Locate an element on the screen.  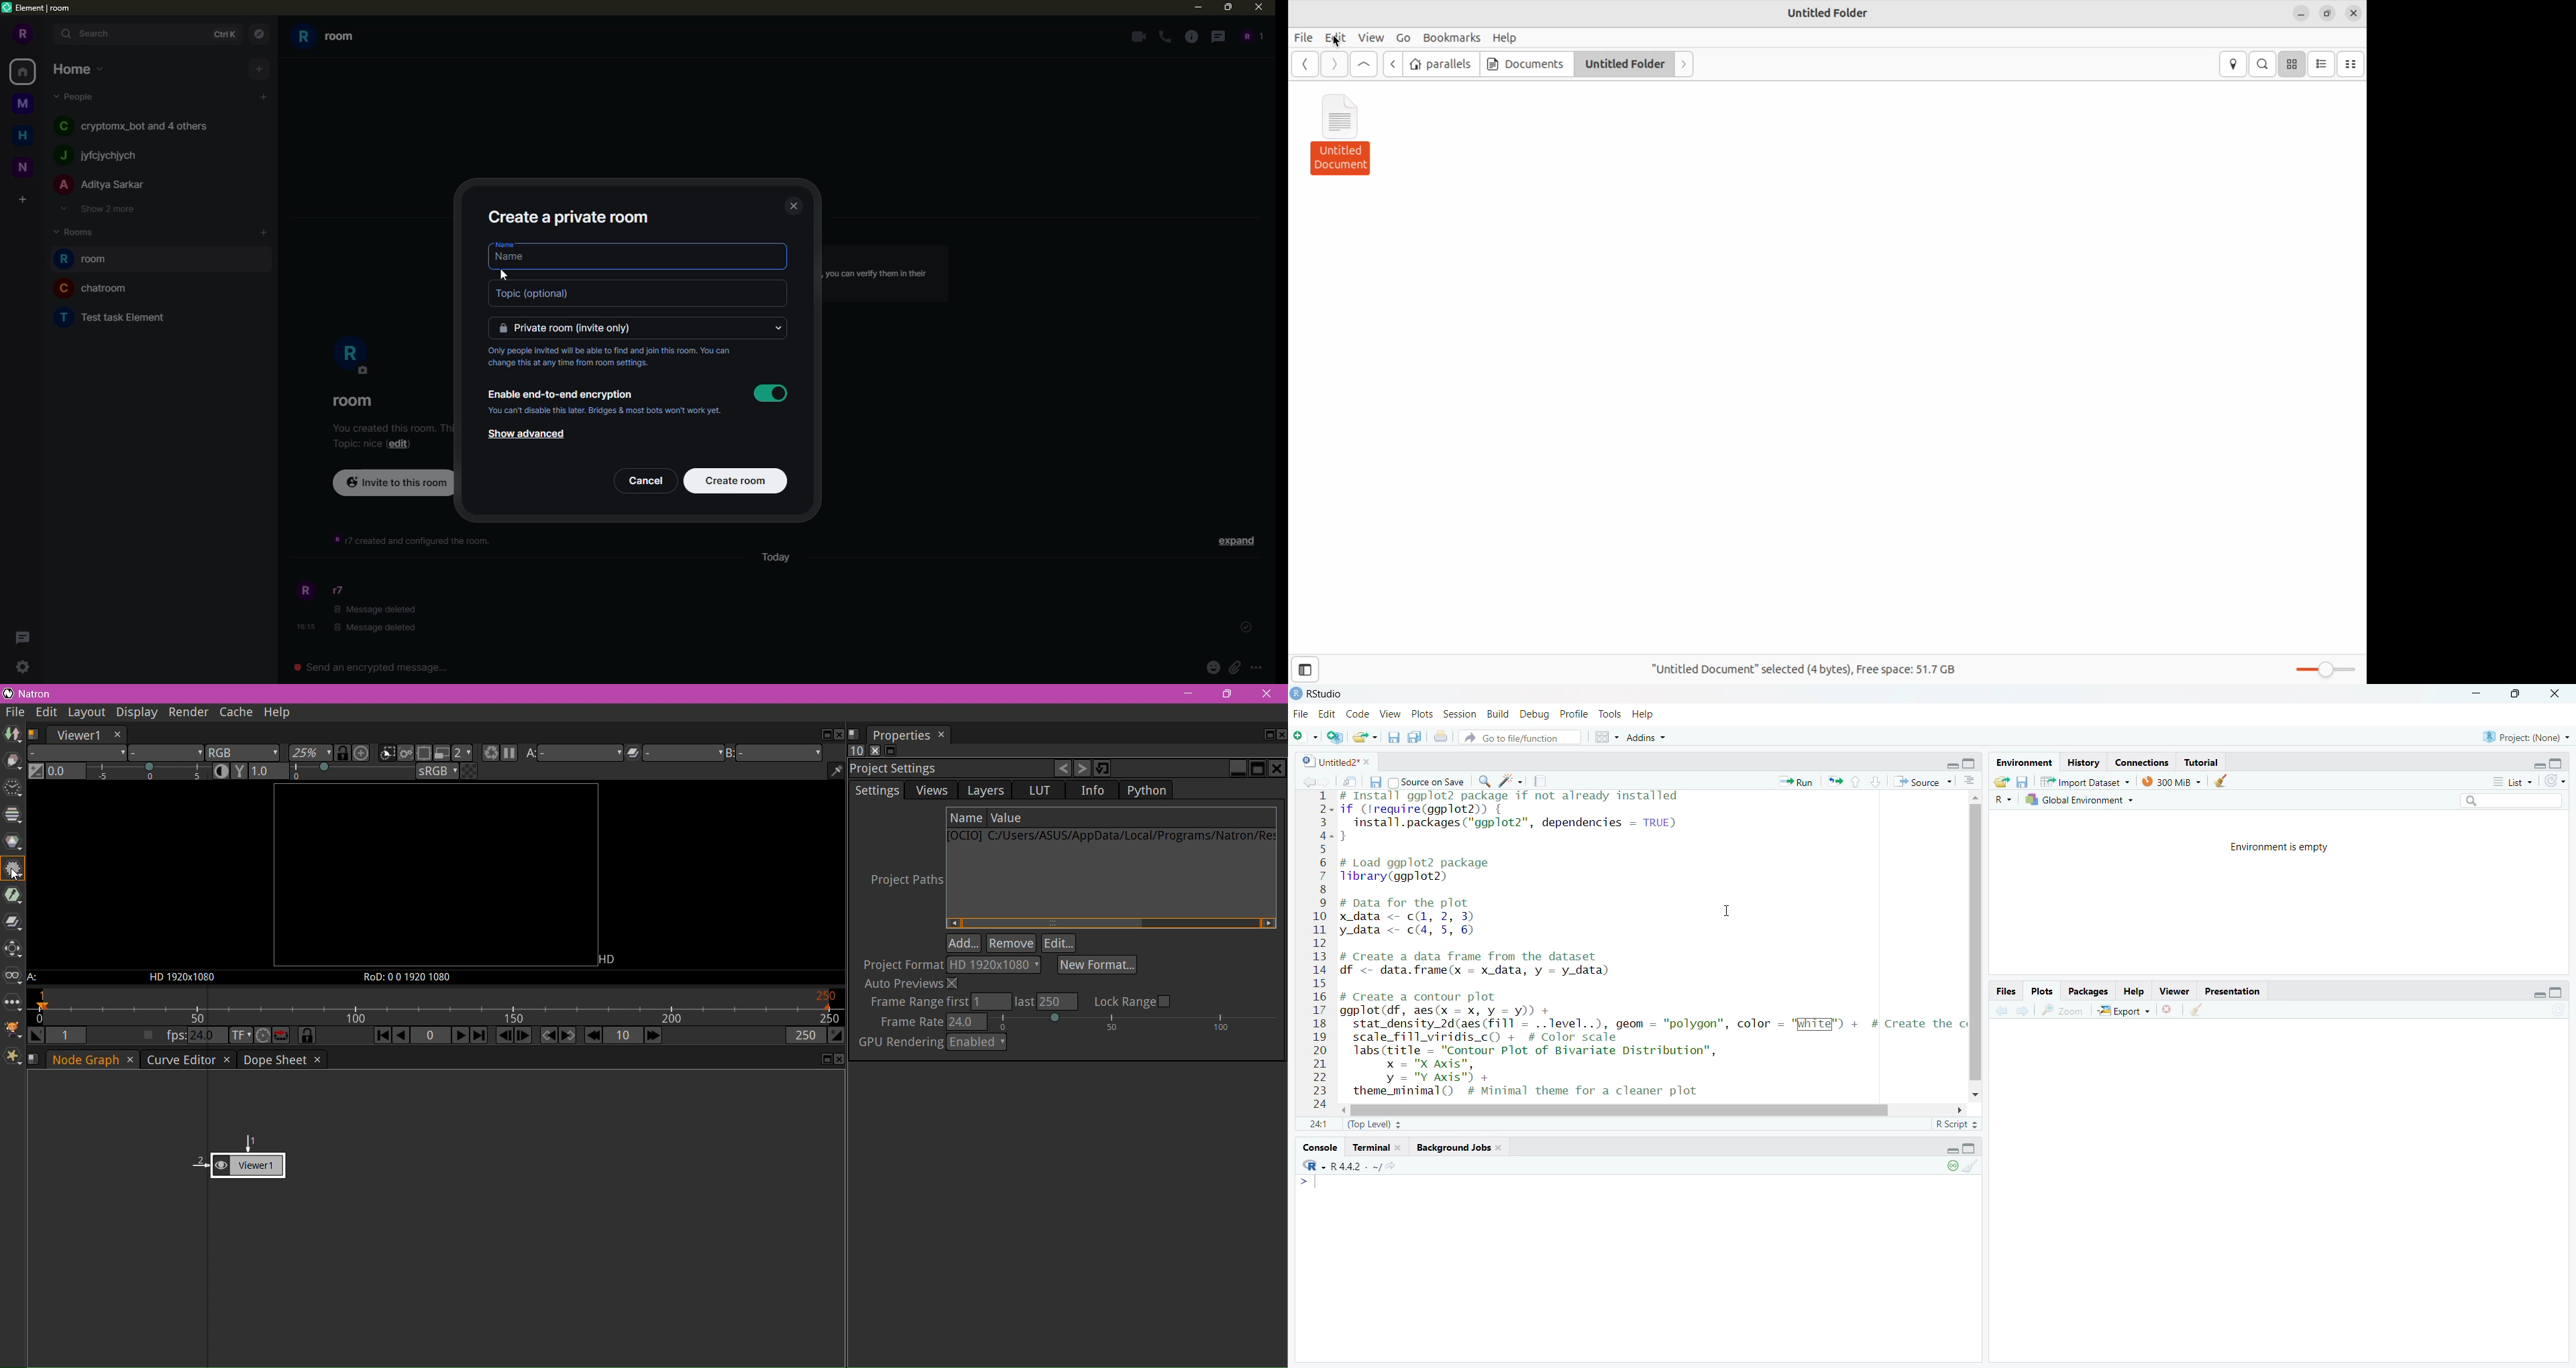
 Global Environment  is located at coordinates (2084, 801).